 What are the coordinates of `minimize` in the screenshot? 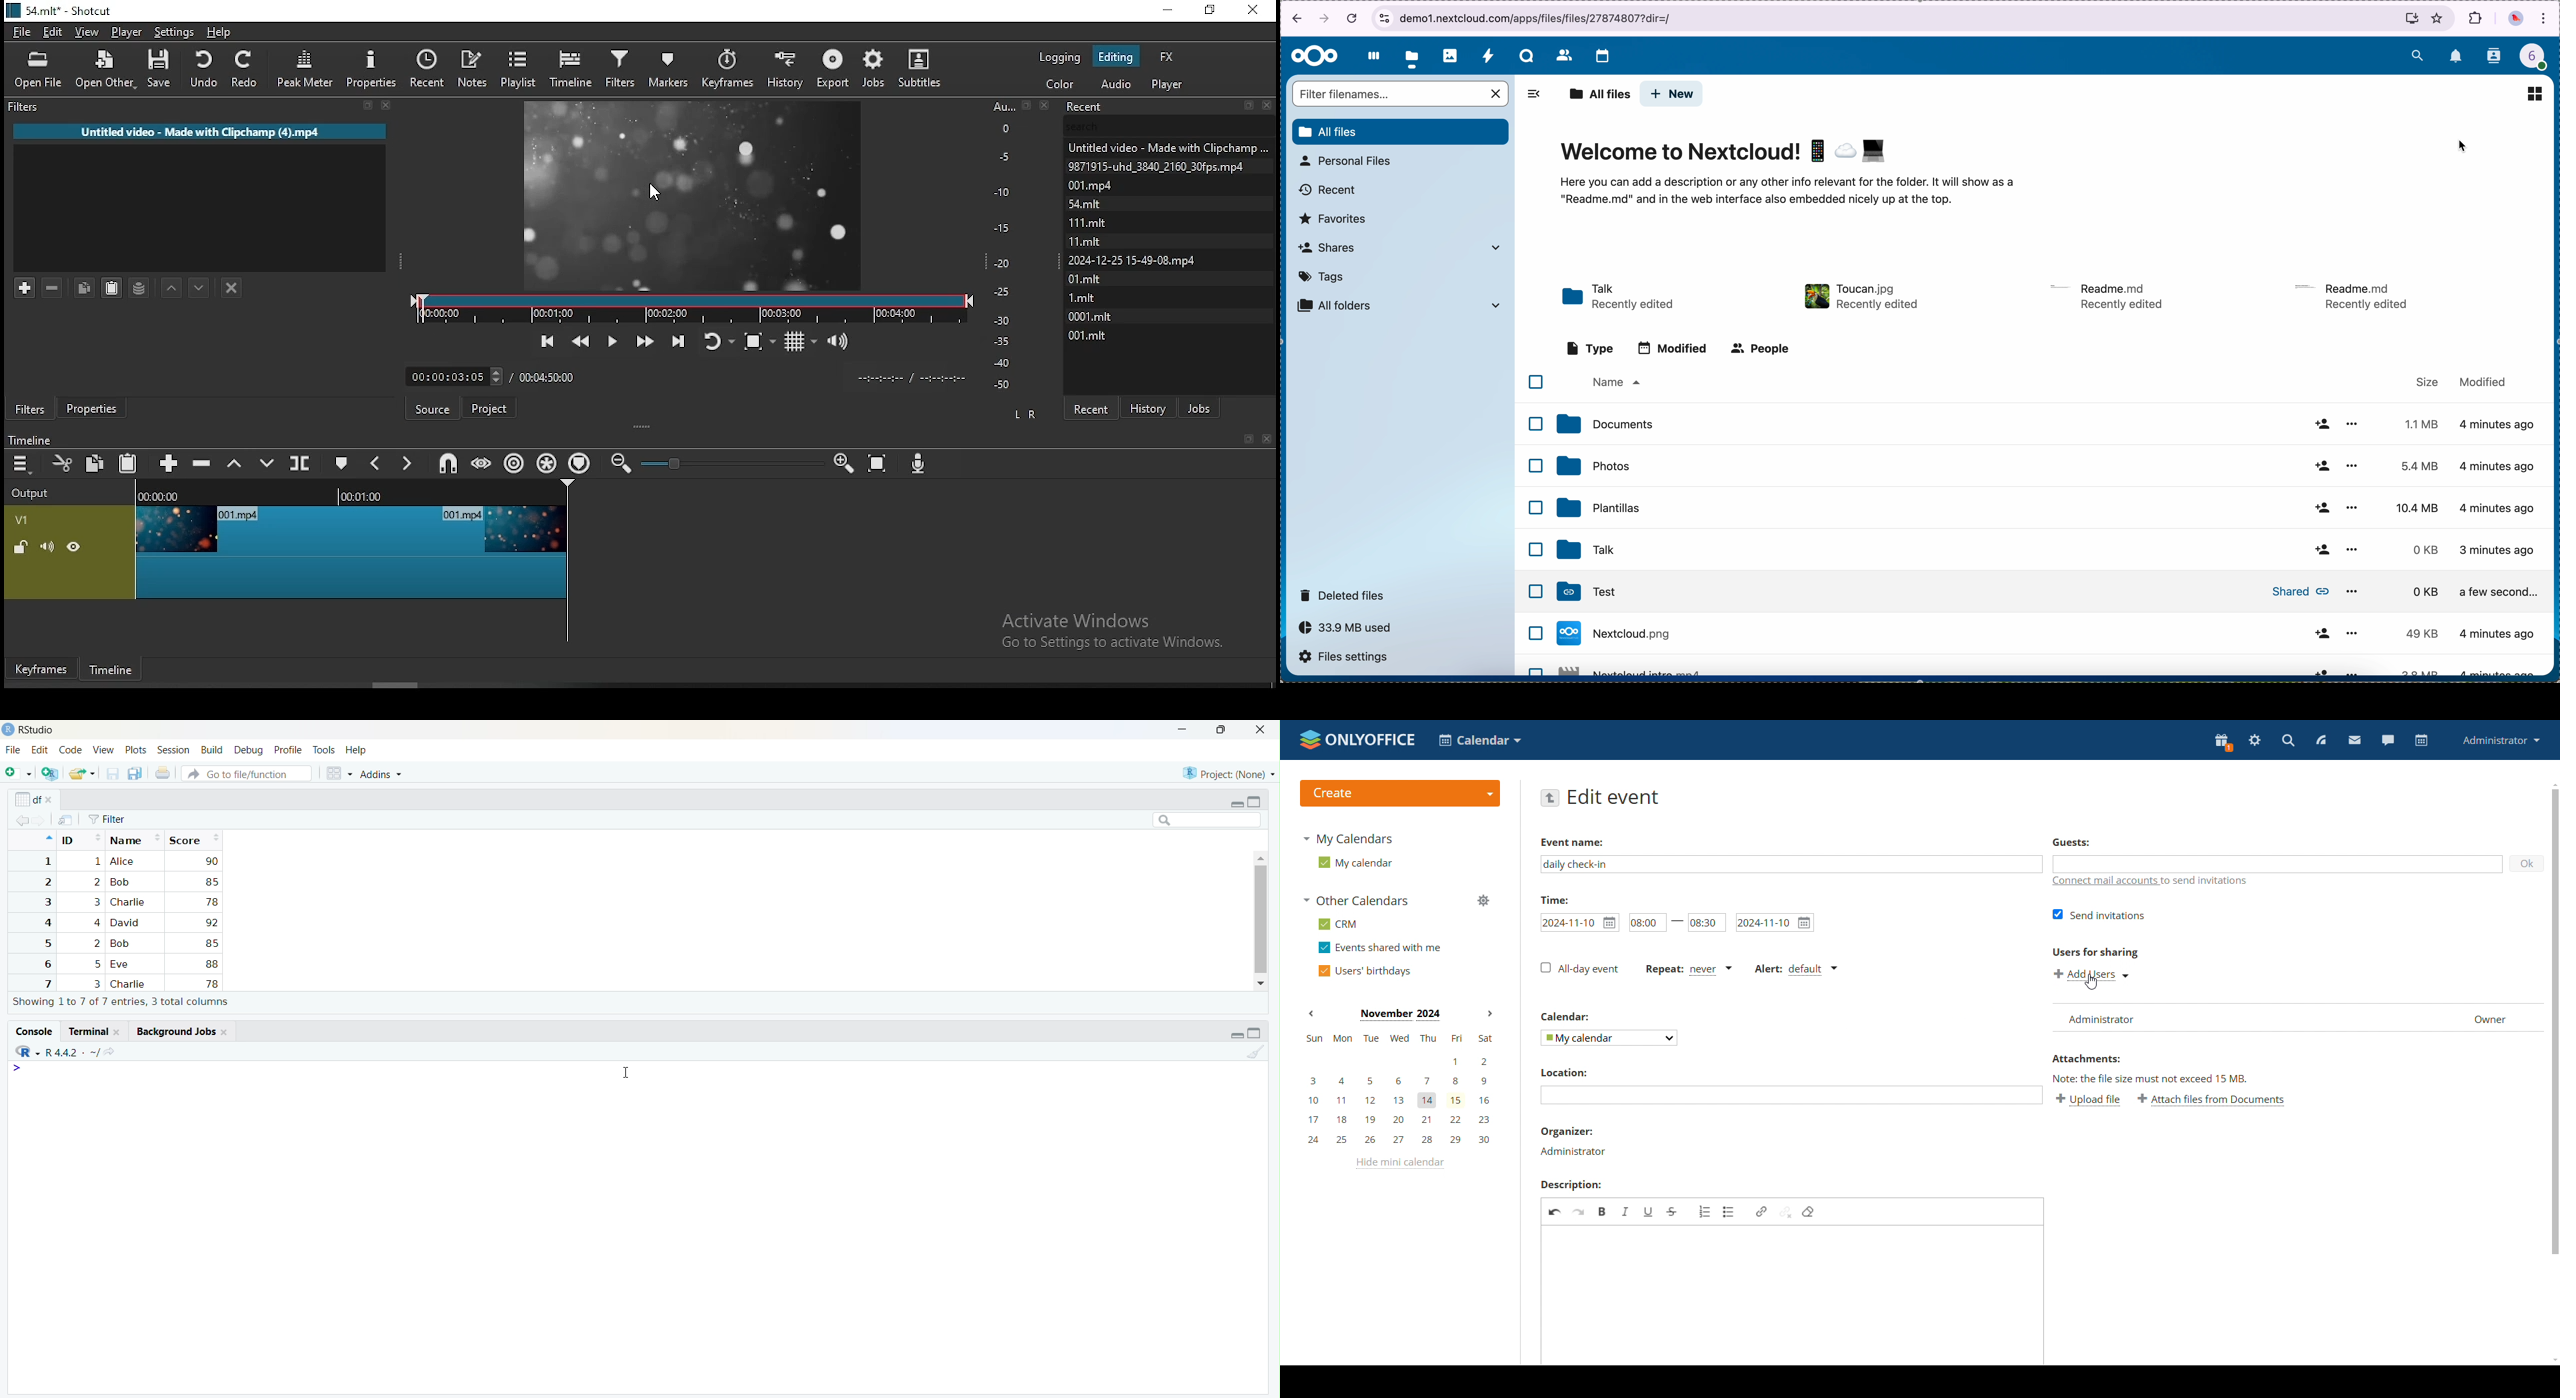 It's located at (1182, 731).